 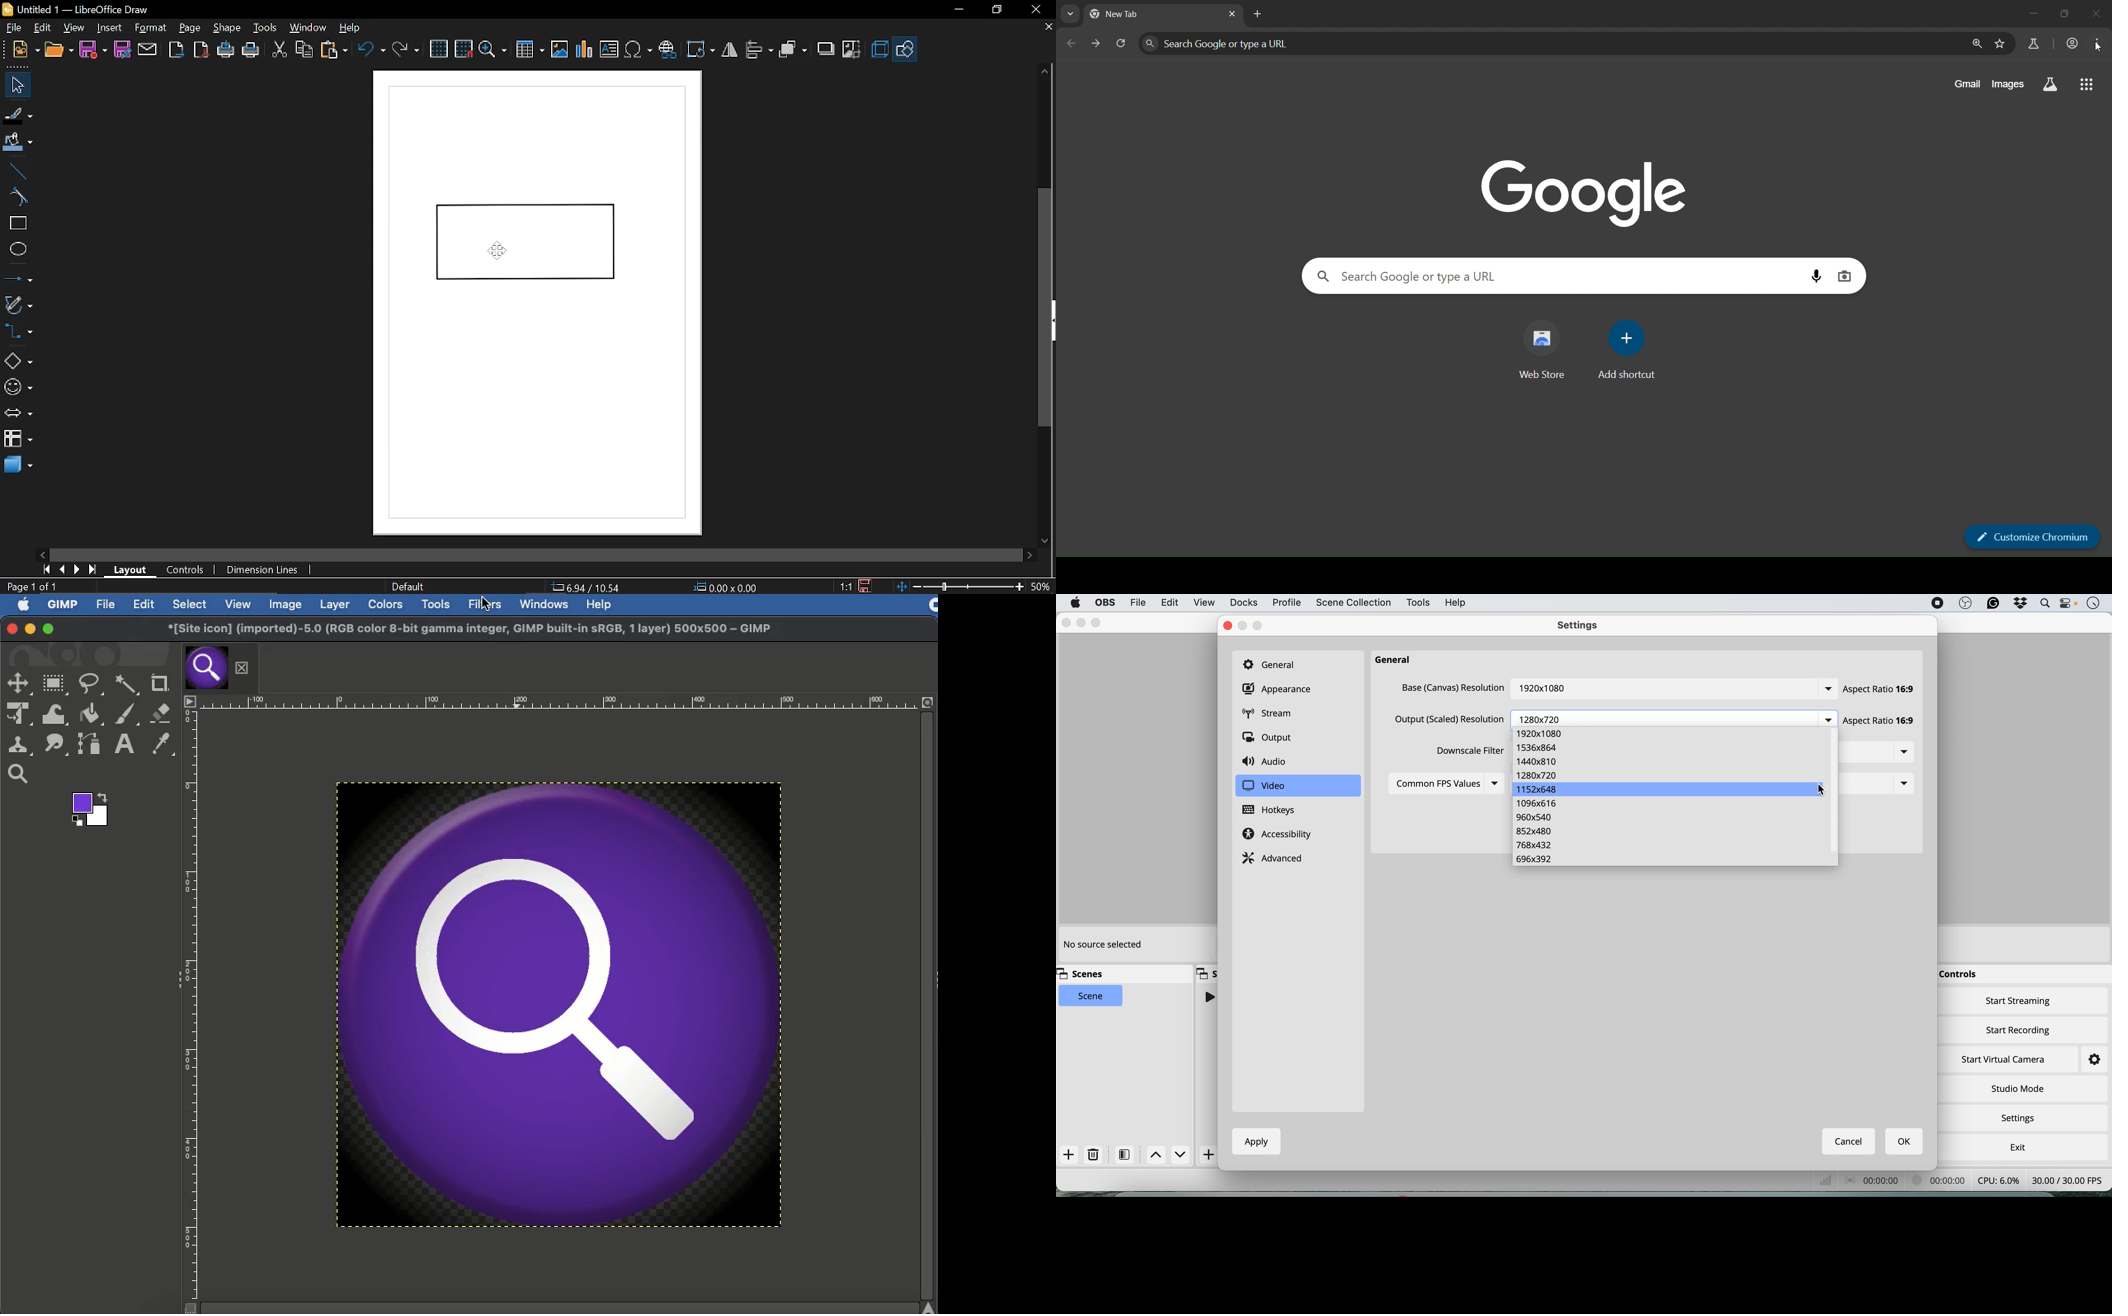 I want to click on next page, so click(x=77, y=570).